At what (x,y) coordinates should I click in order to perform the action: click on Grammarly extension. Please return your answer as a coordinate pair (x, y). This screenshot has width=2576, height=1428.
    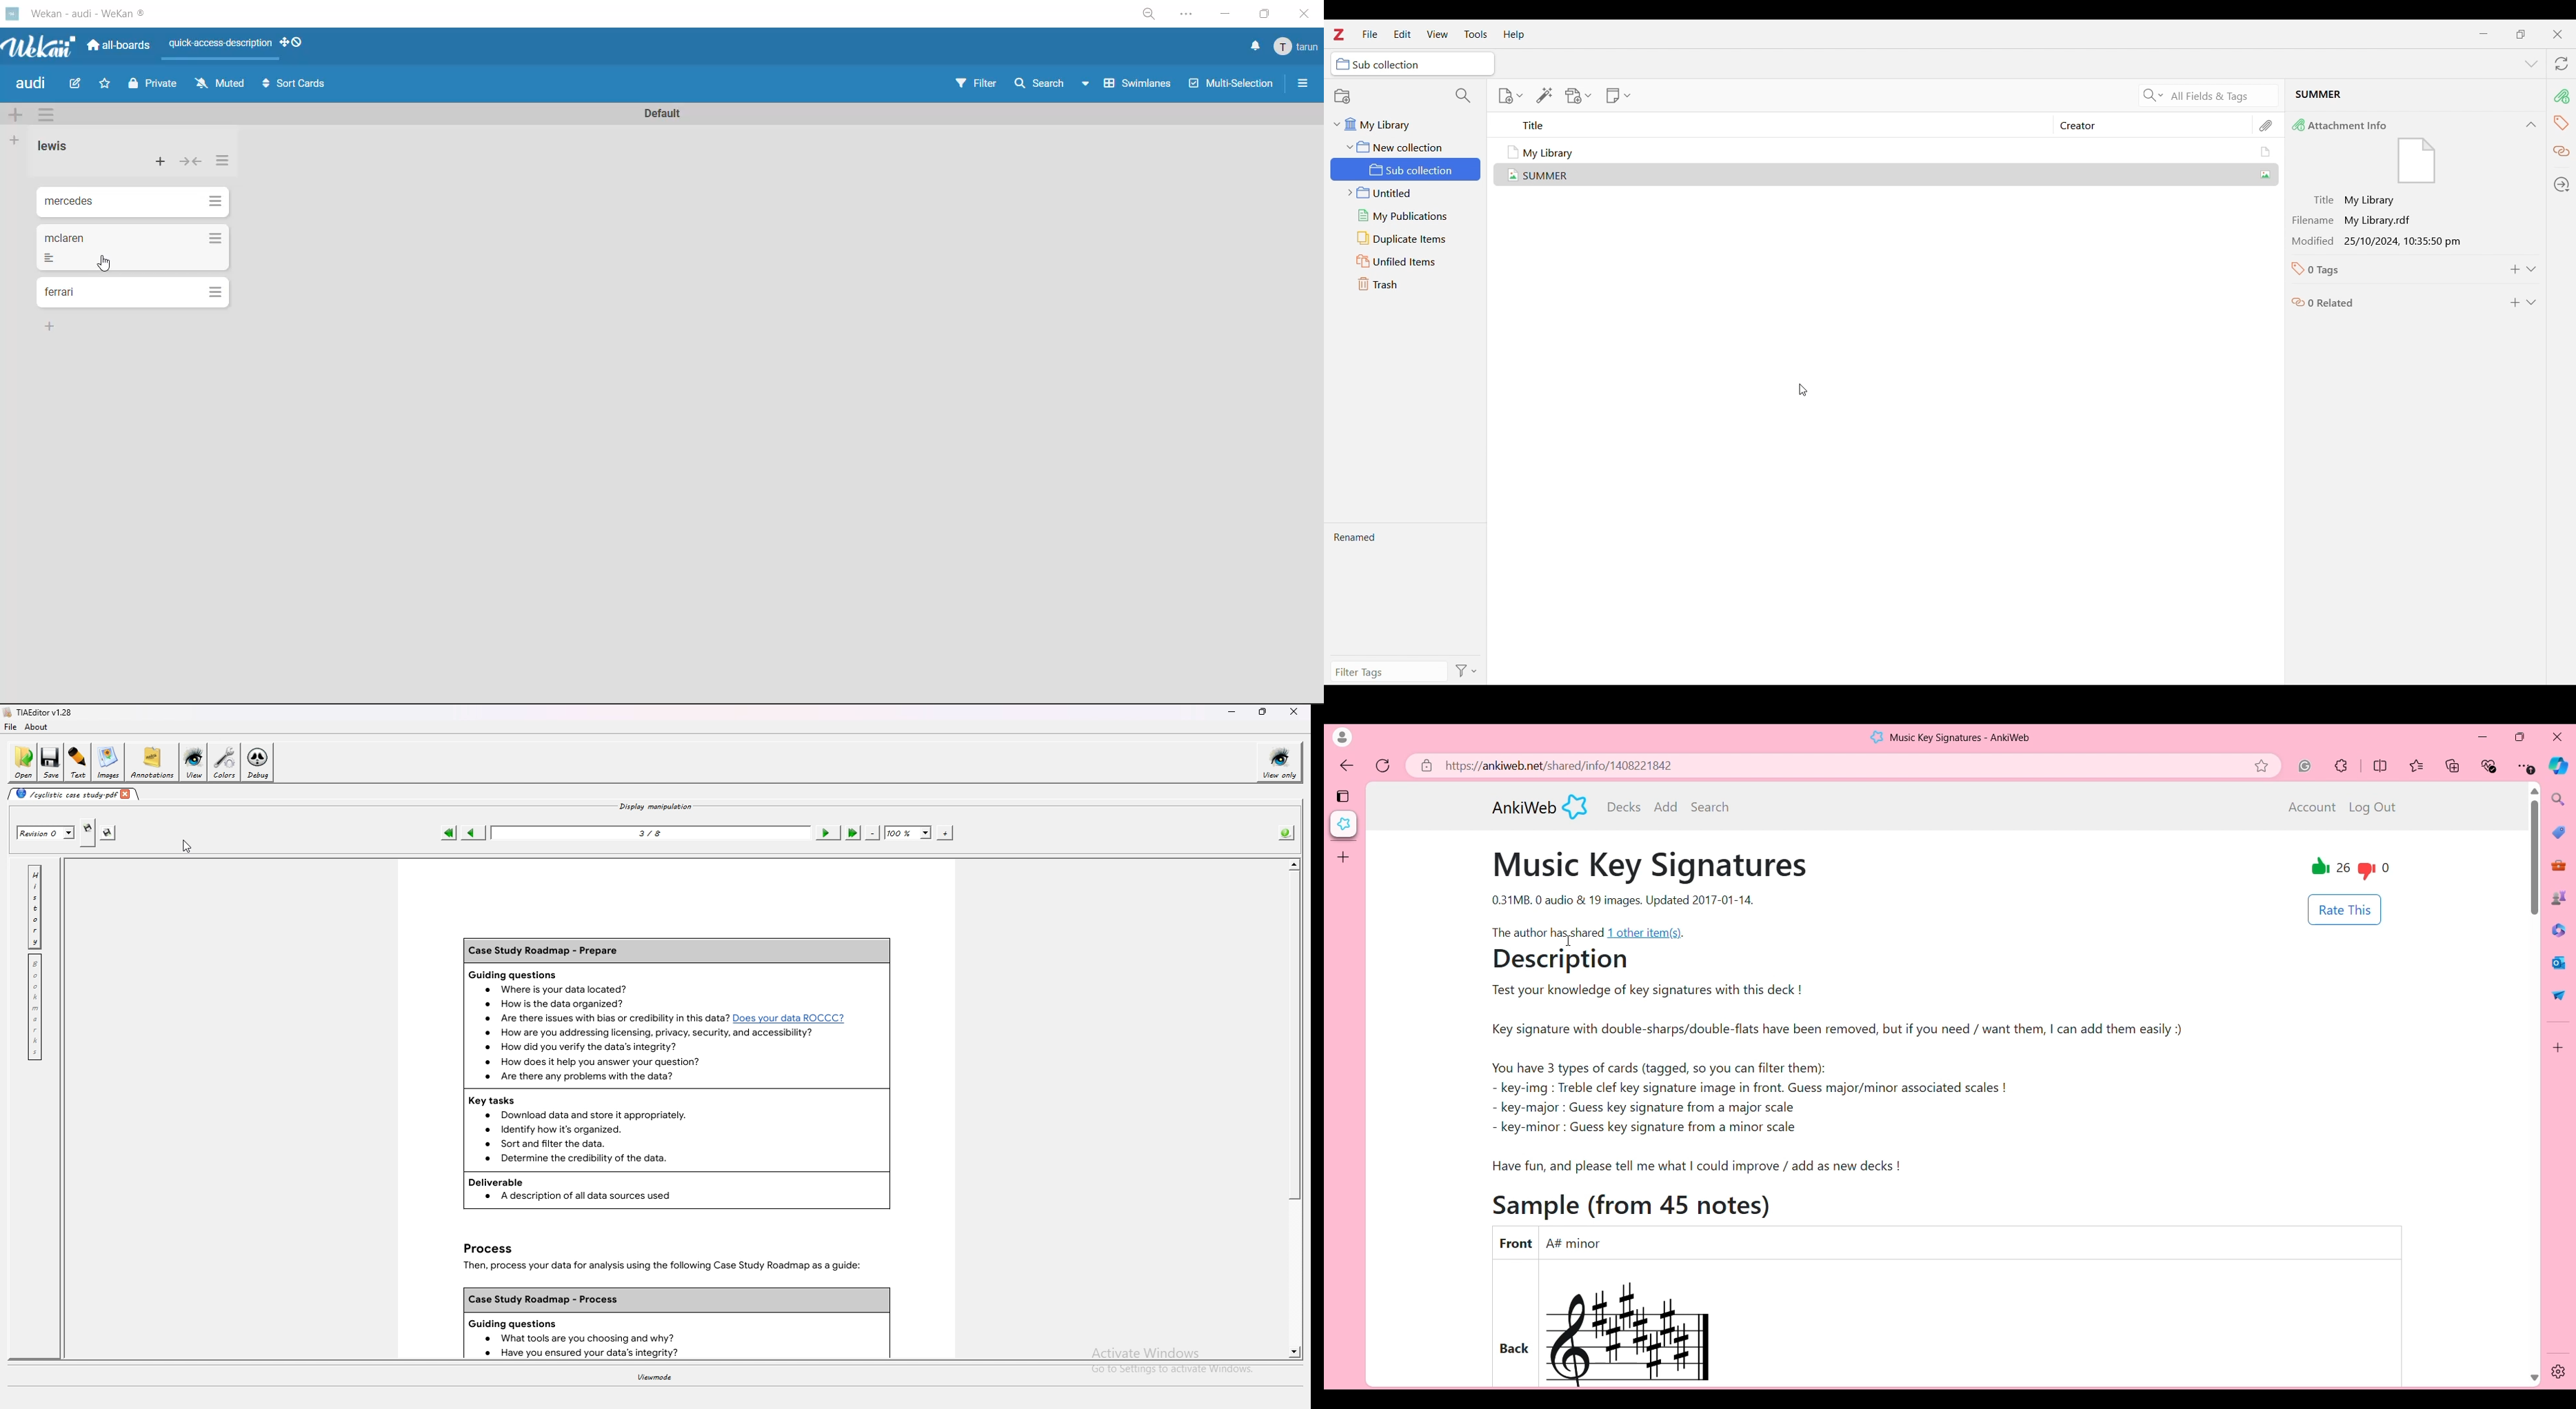
    Looking at the image, I should click on (2305, 766).